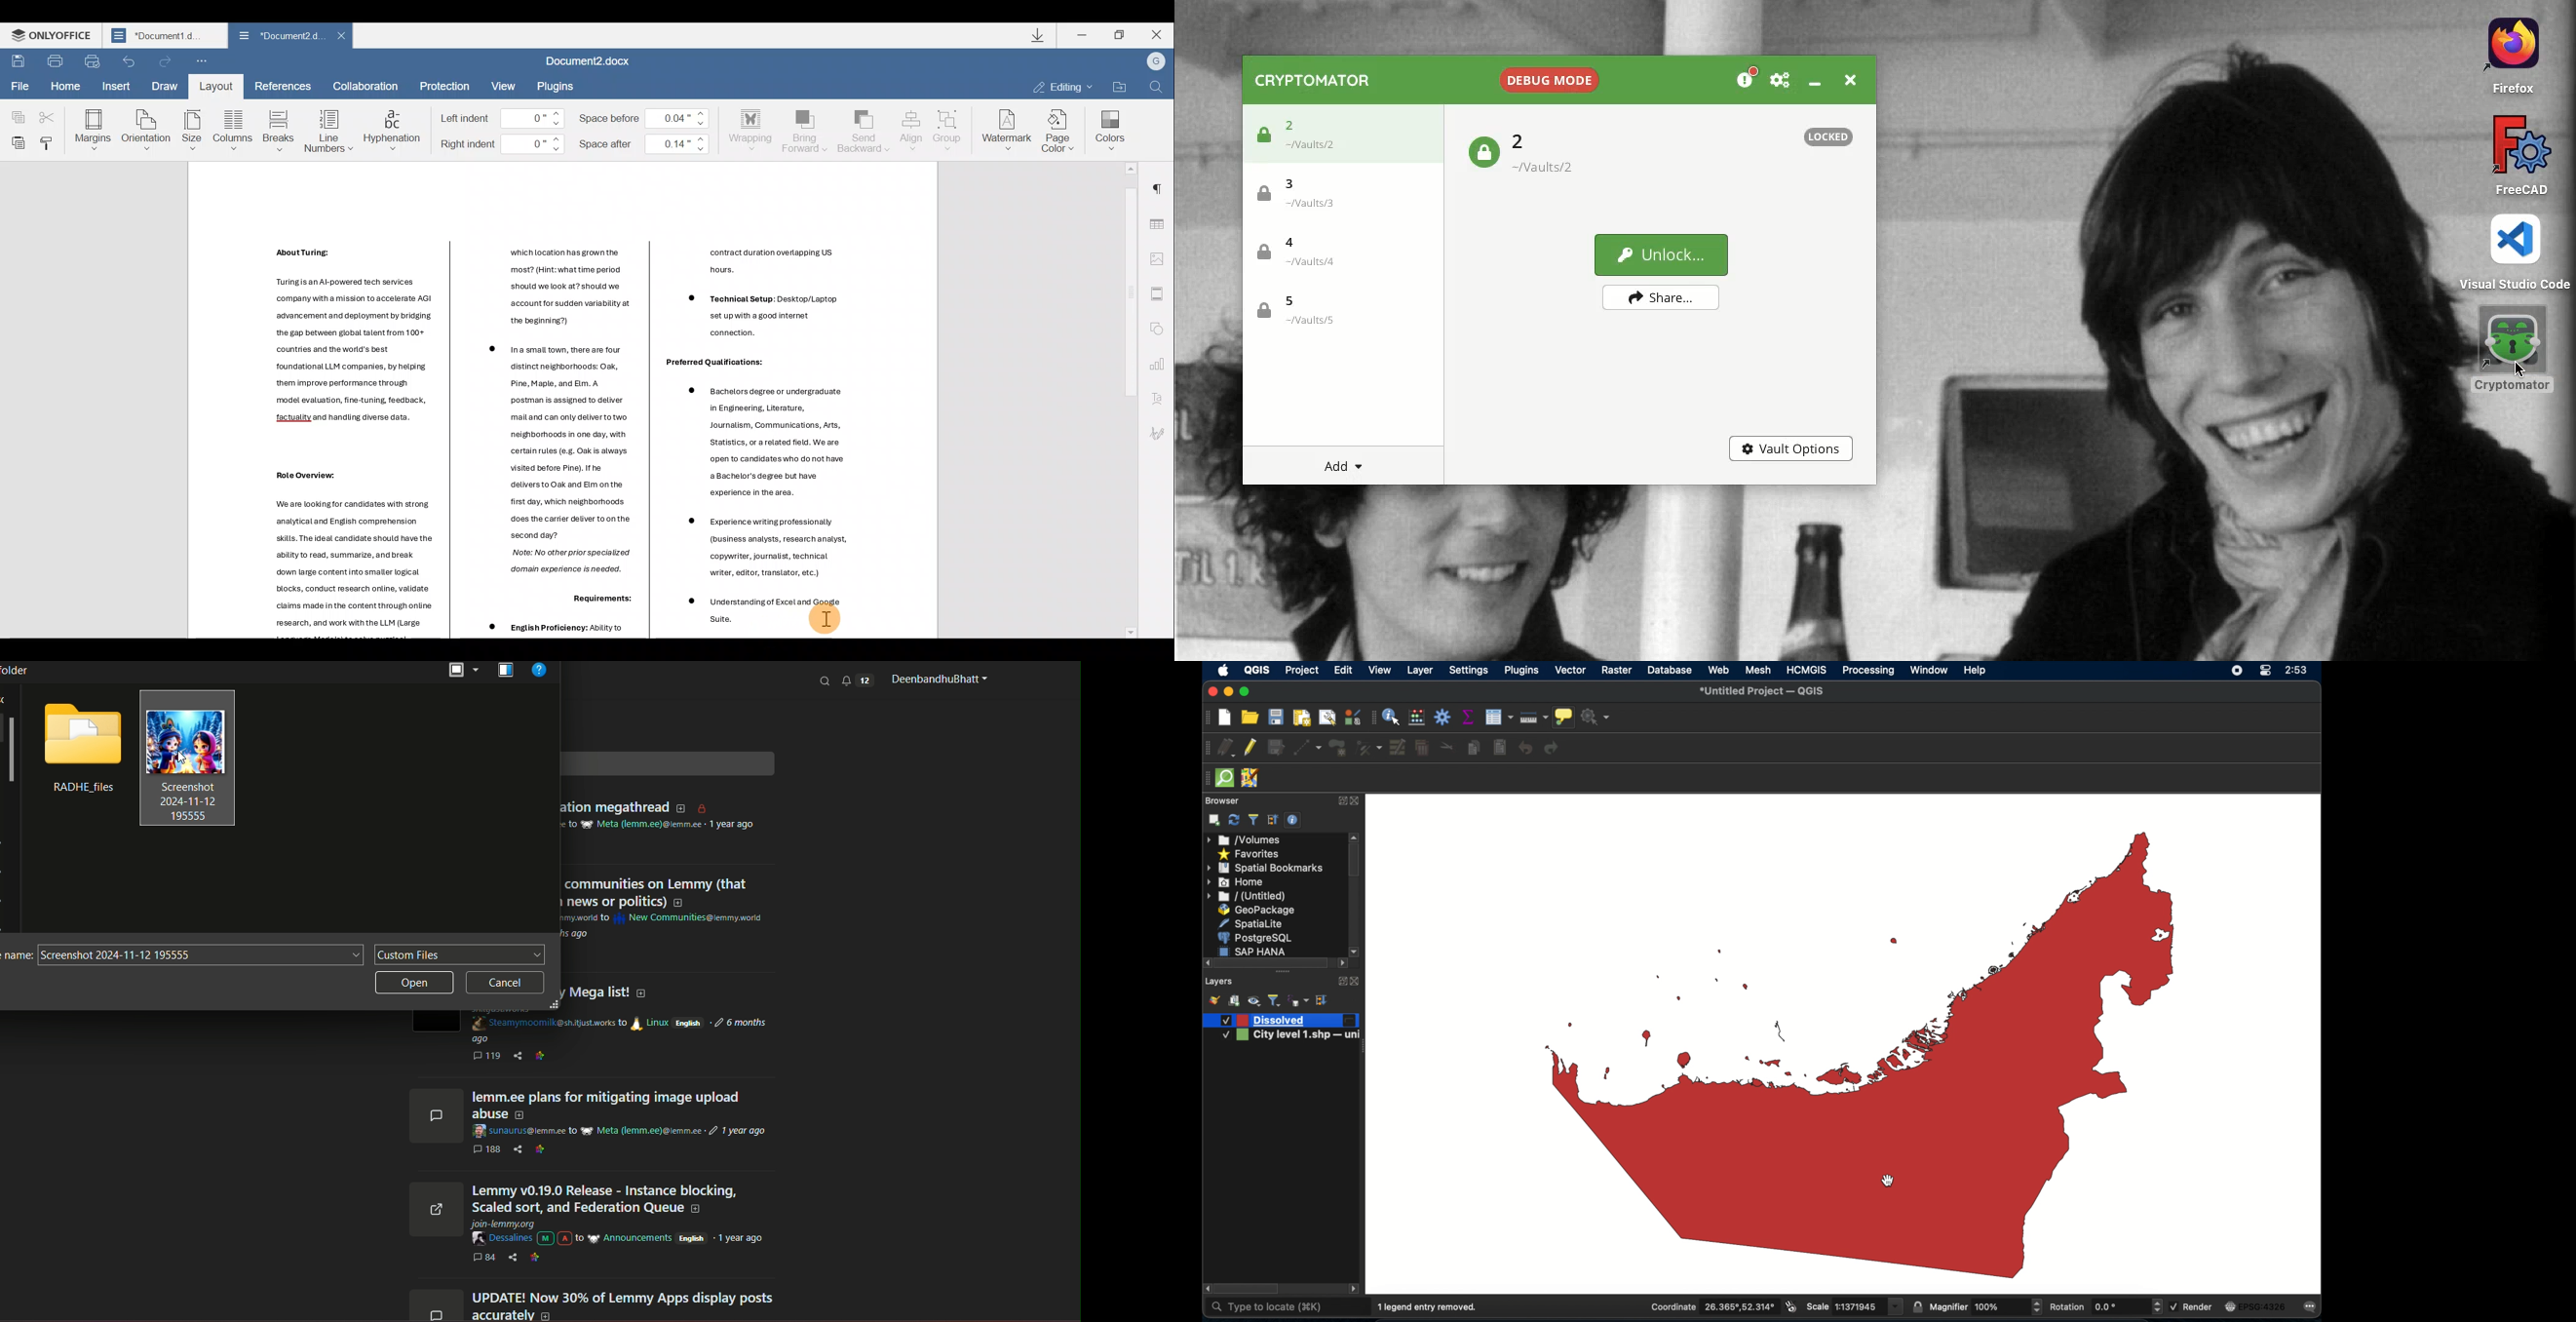 The width and height of the screenshot is (2576, 1344). I want to click on open attribute table, so click(1499, 717).